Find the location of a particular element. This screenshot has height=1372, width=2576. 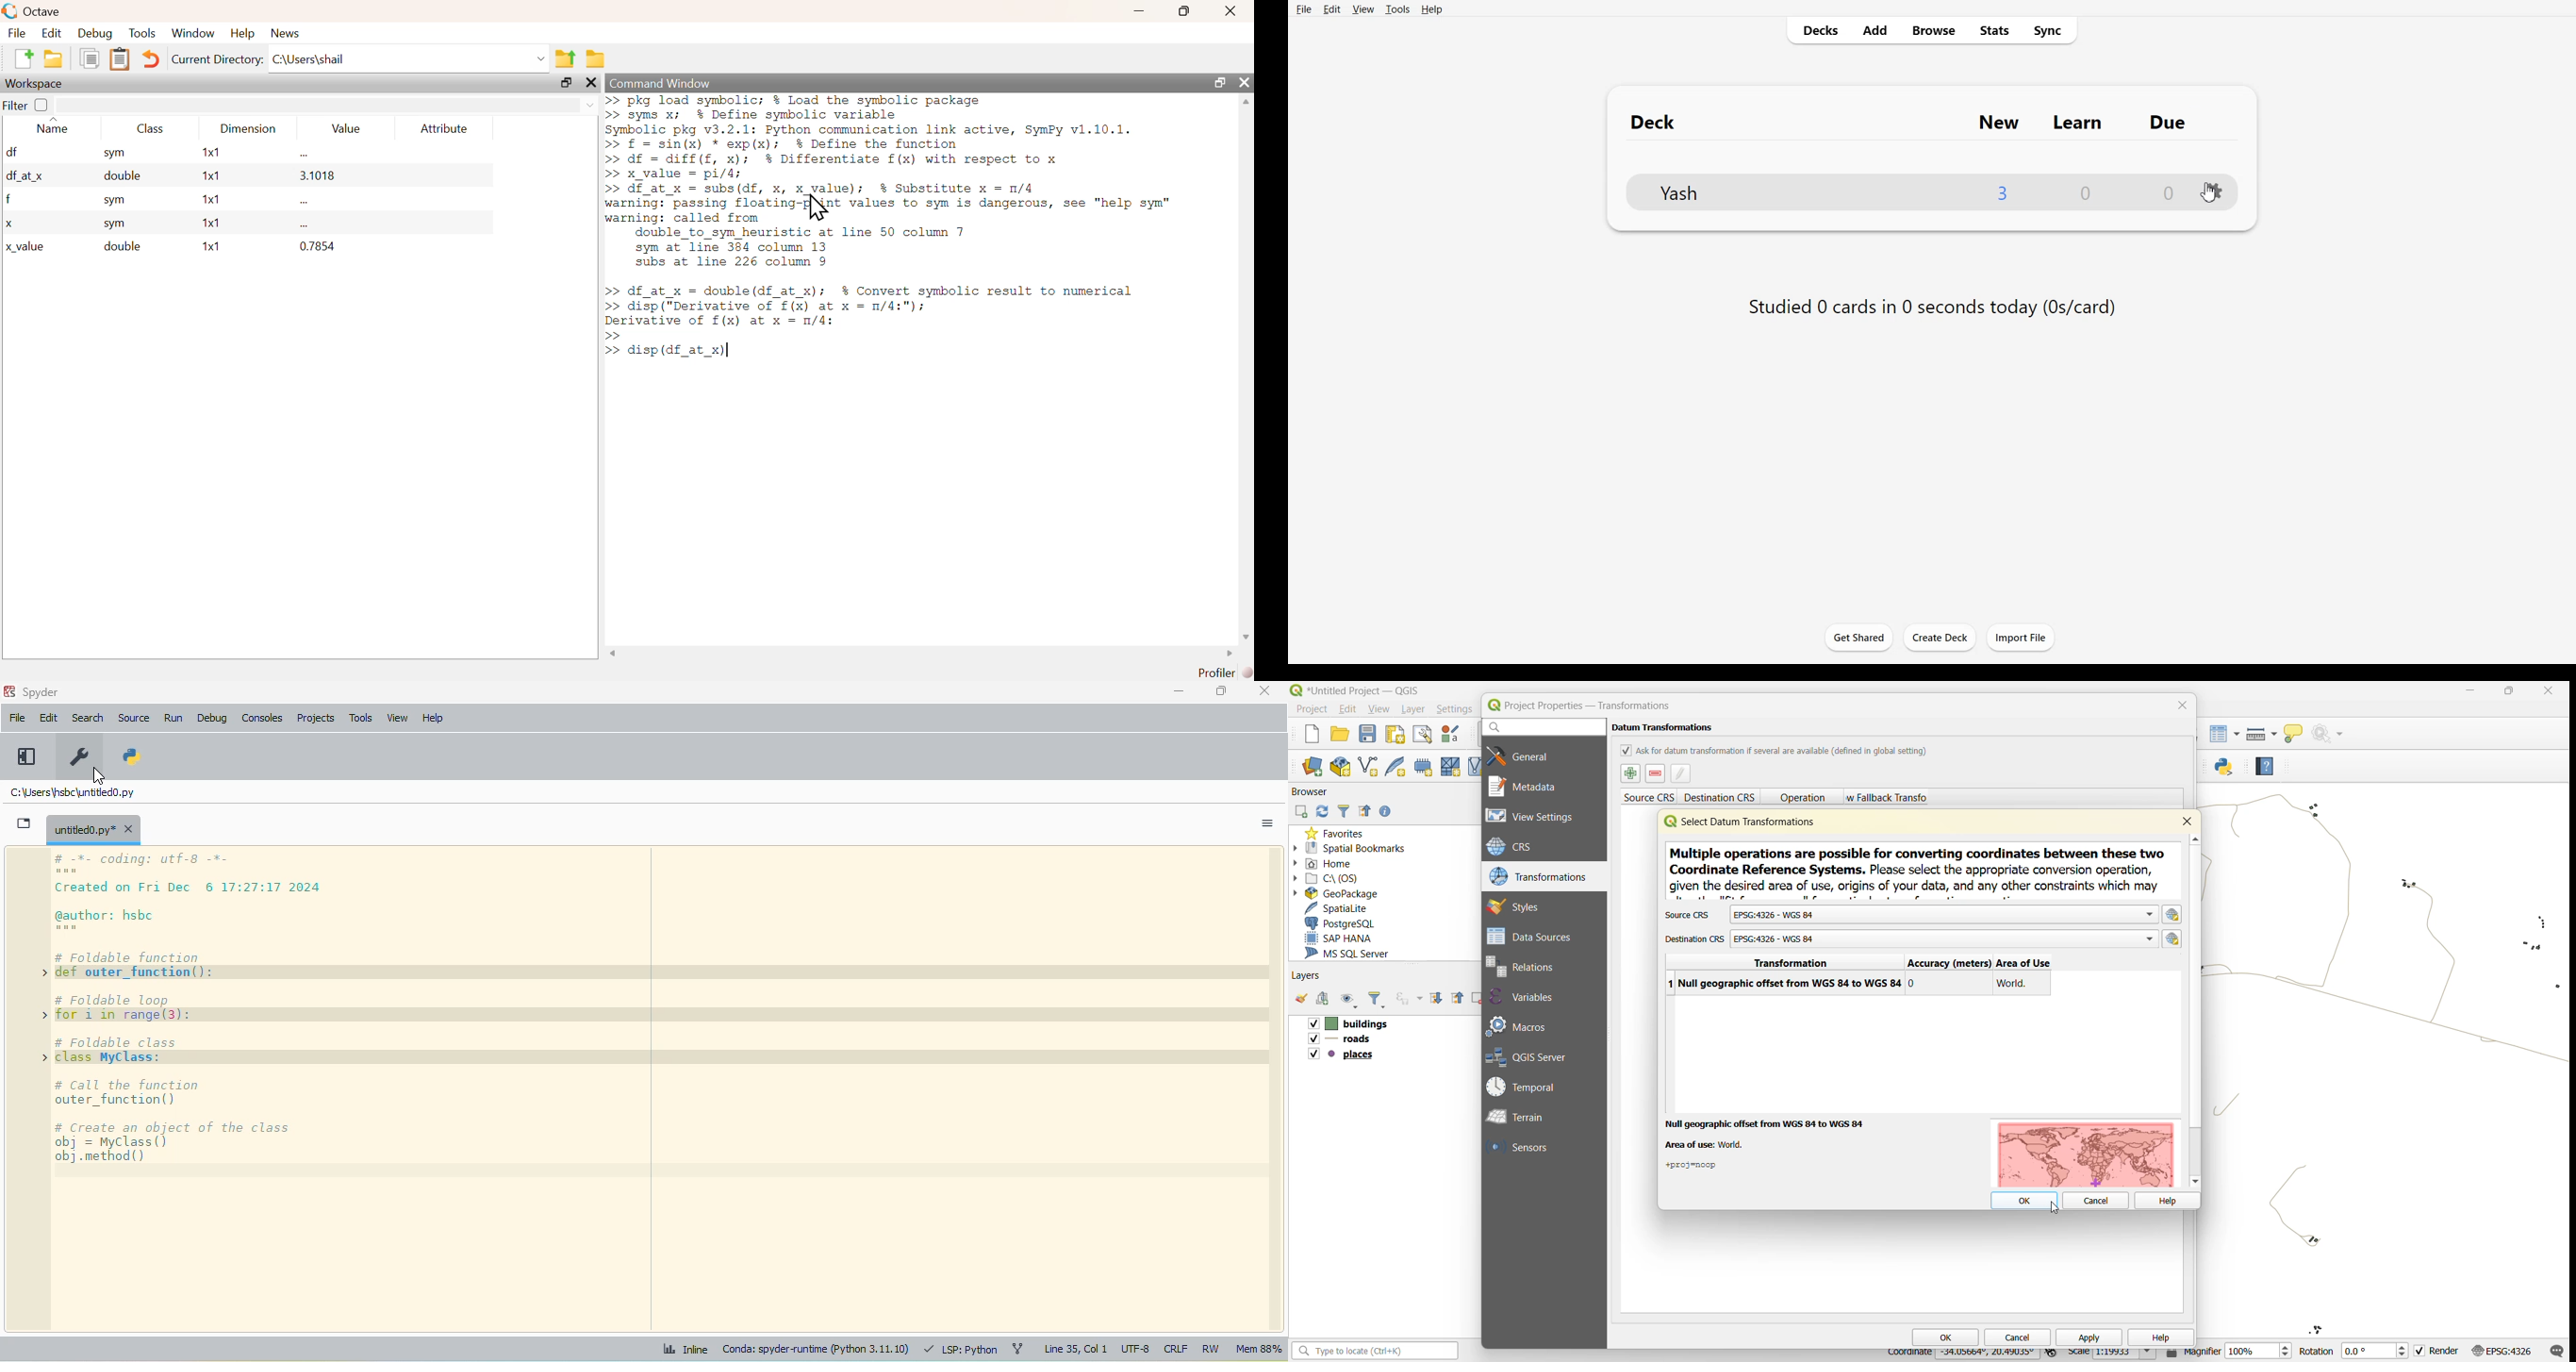

edit is located at coordinates (47, 717).